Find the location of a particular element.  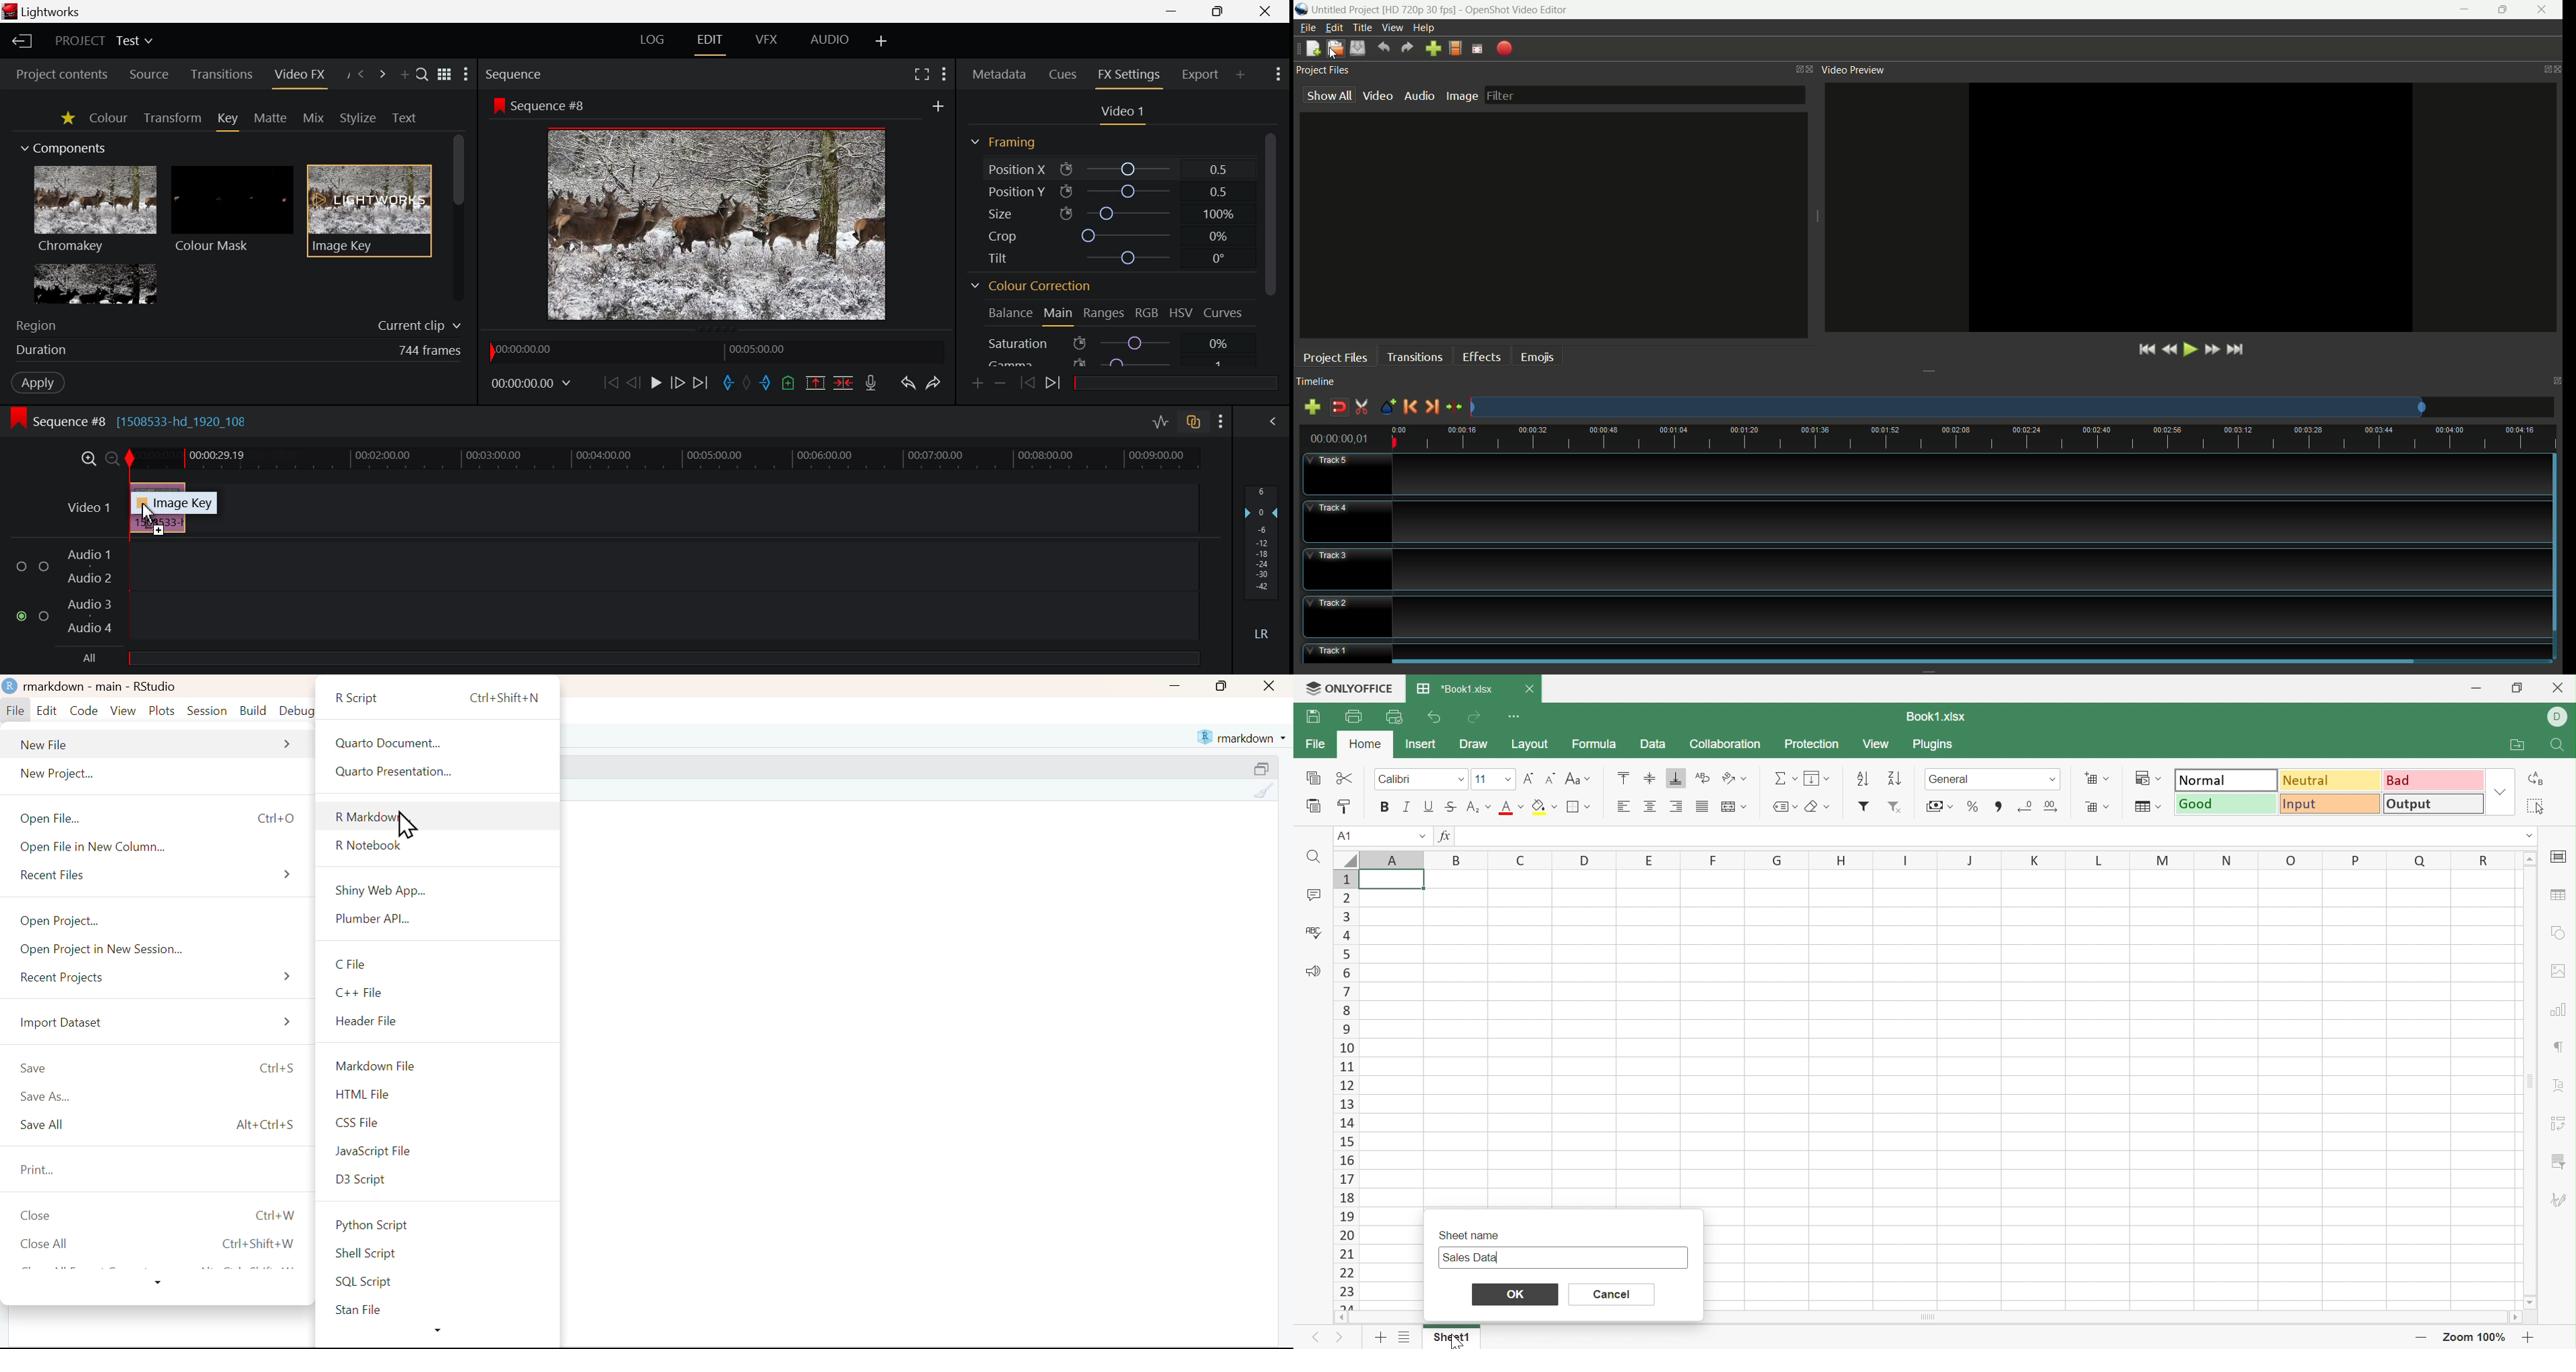

Home is located at coordinates (1365, 745).